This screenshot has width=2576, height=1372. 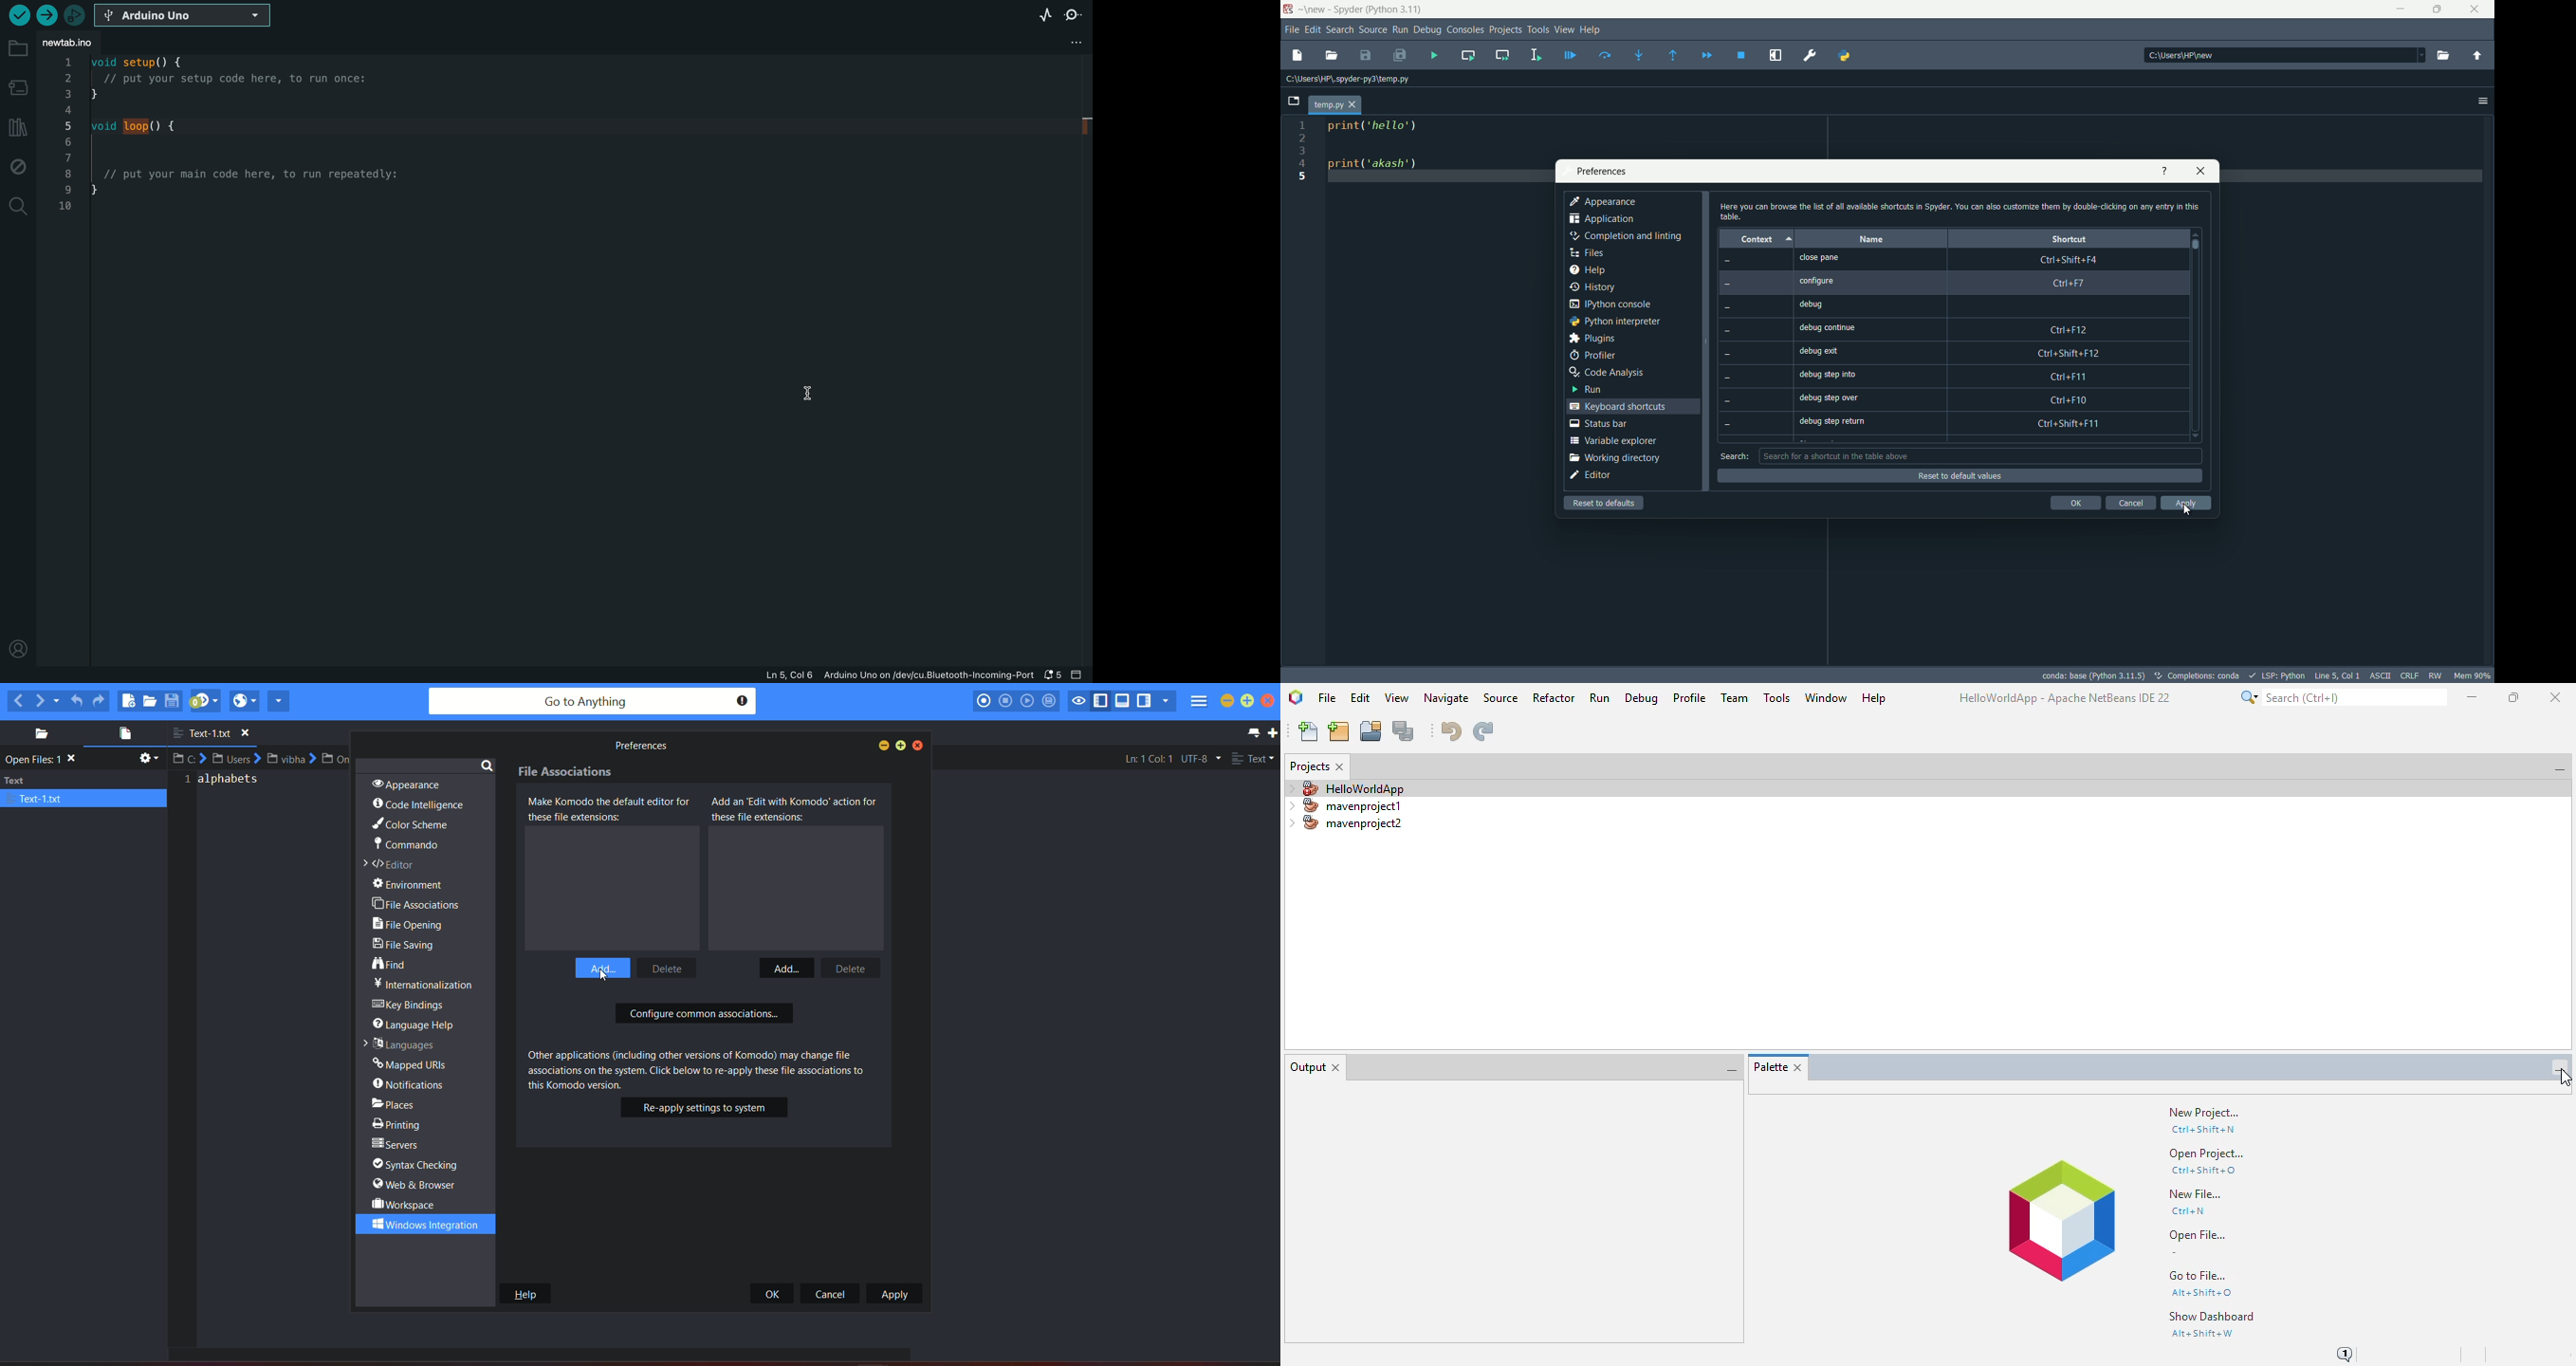 What do you see at coordinates (1371, 730) in the screenshot?
I see `open project` at bounding box center [1371, 730].